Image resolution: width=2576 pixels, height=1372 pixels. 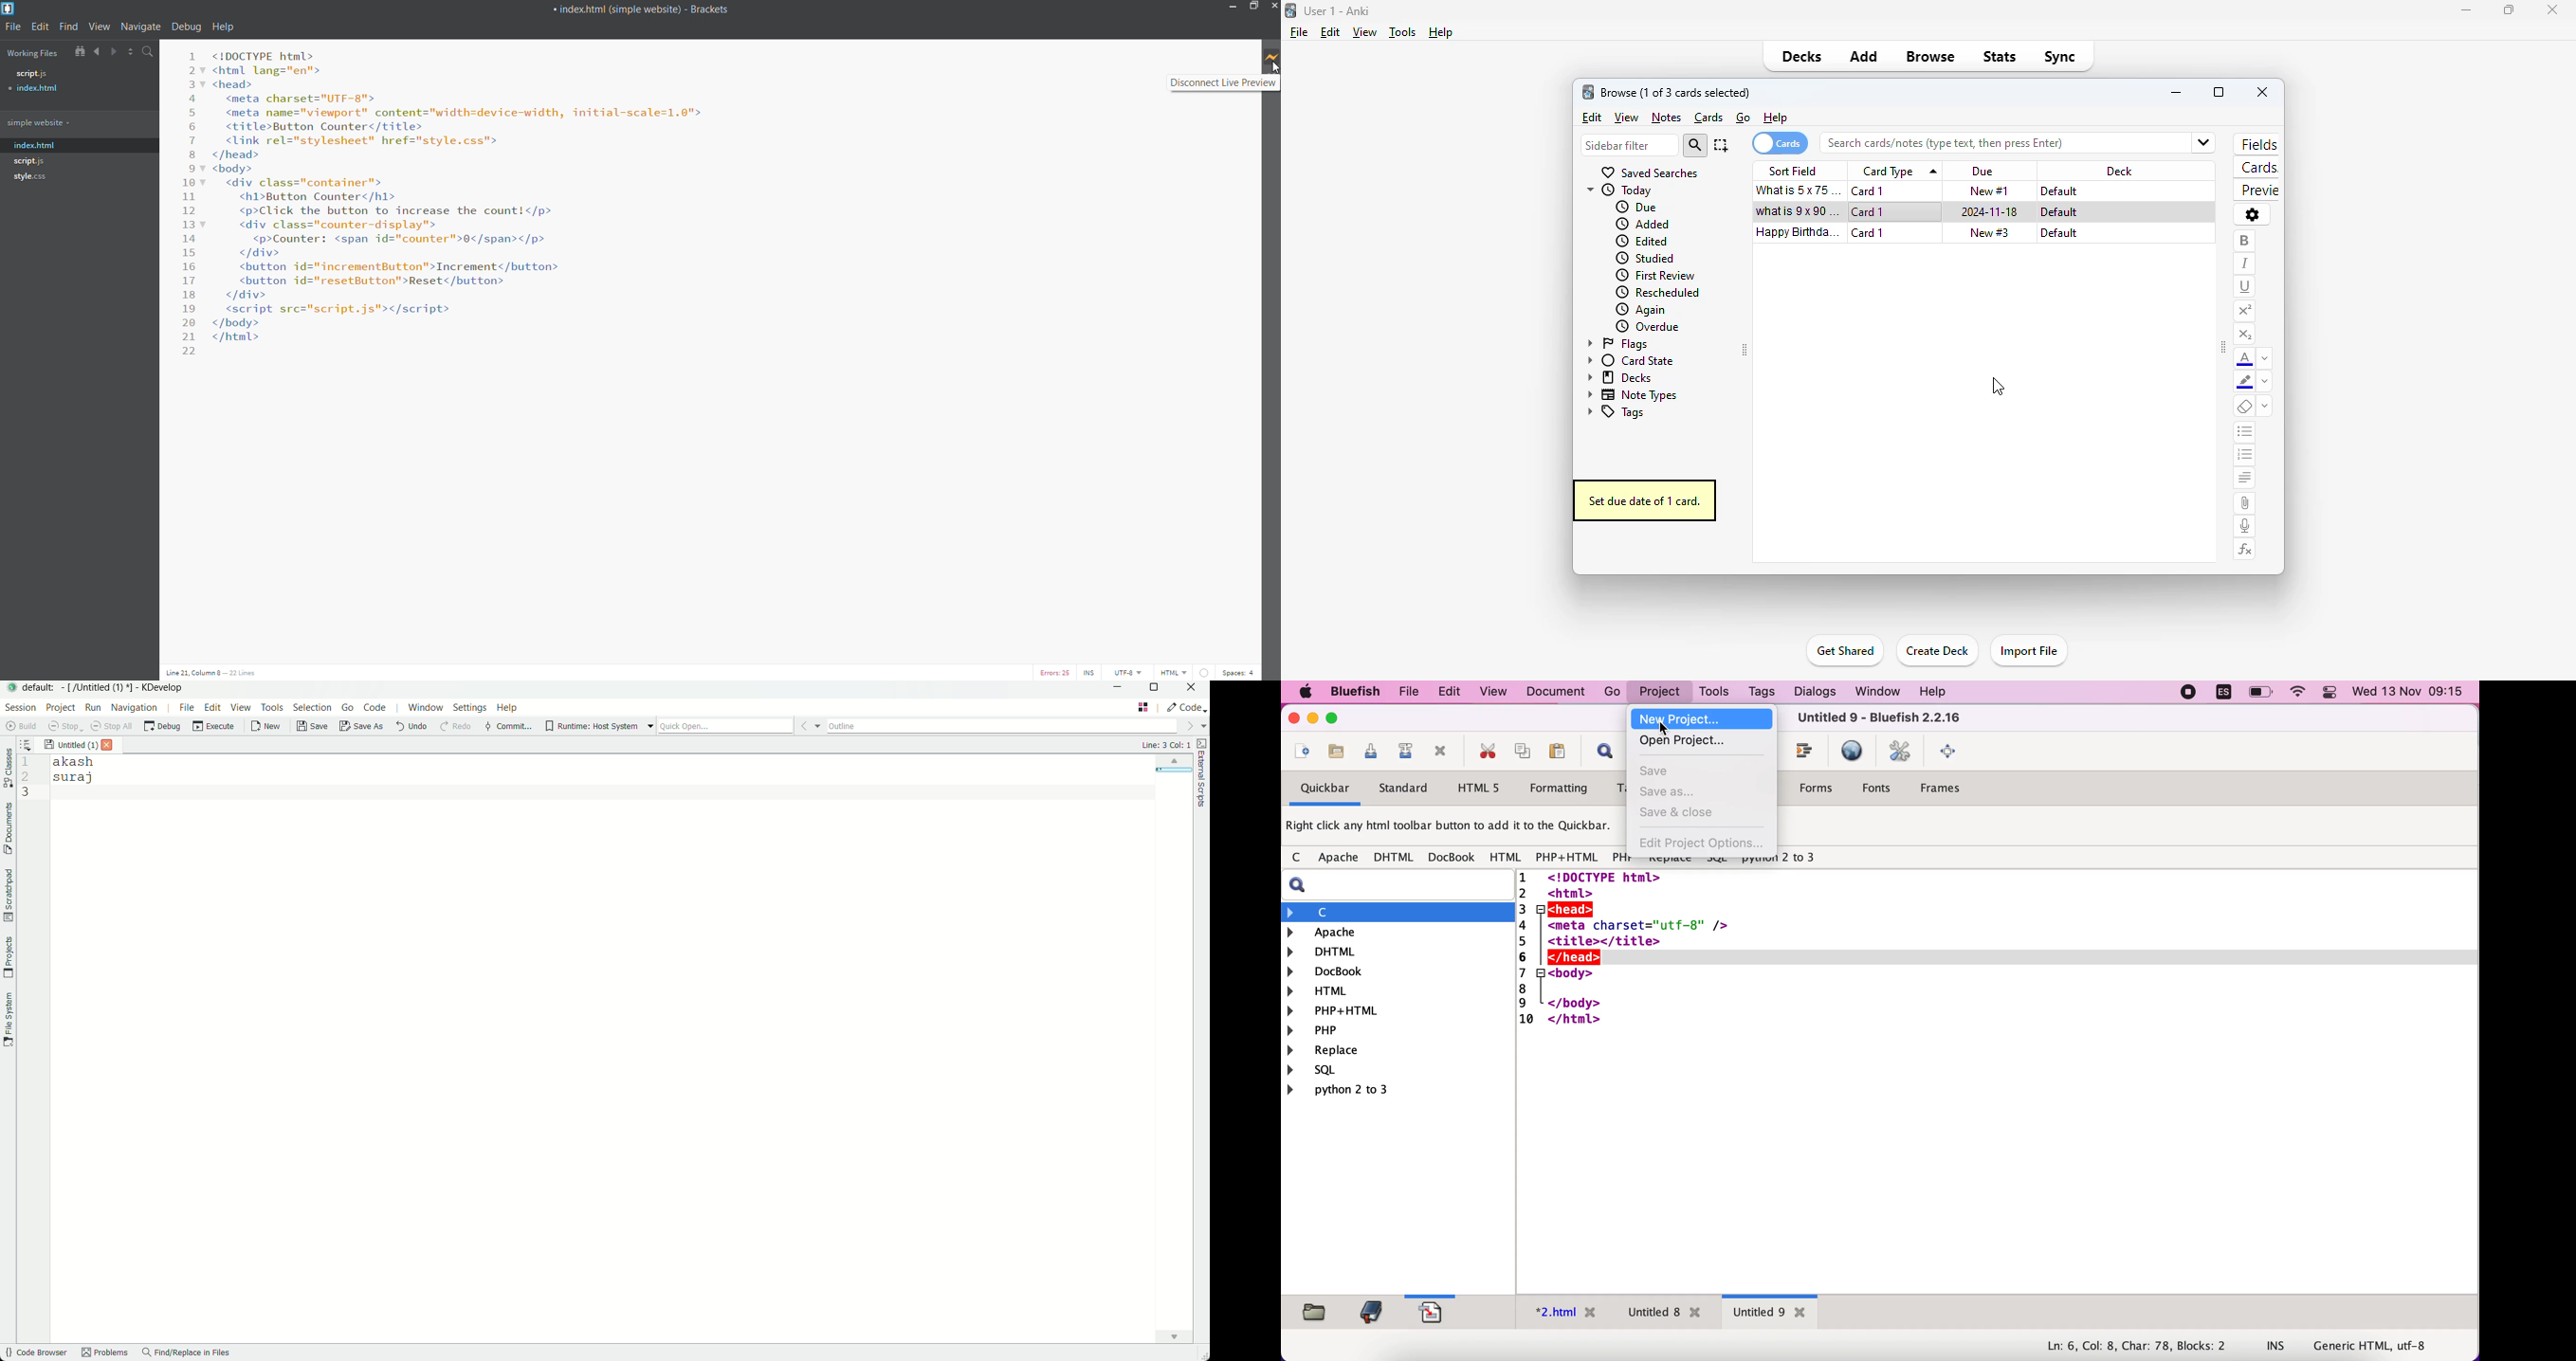 I want to click on sidebar filter, so click(x=1631, y=145).